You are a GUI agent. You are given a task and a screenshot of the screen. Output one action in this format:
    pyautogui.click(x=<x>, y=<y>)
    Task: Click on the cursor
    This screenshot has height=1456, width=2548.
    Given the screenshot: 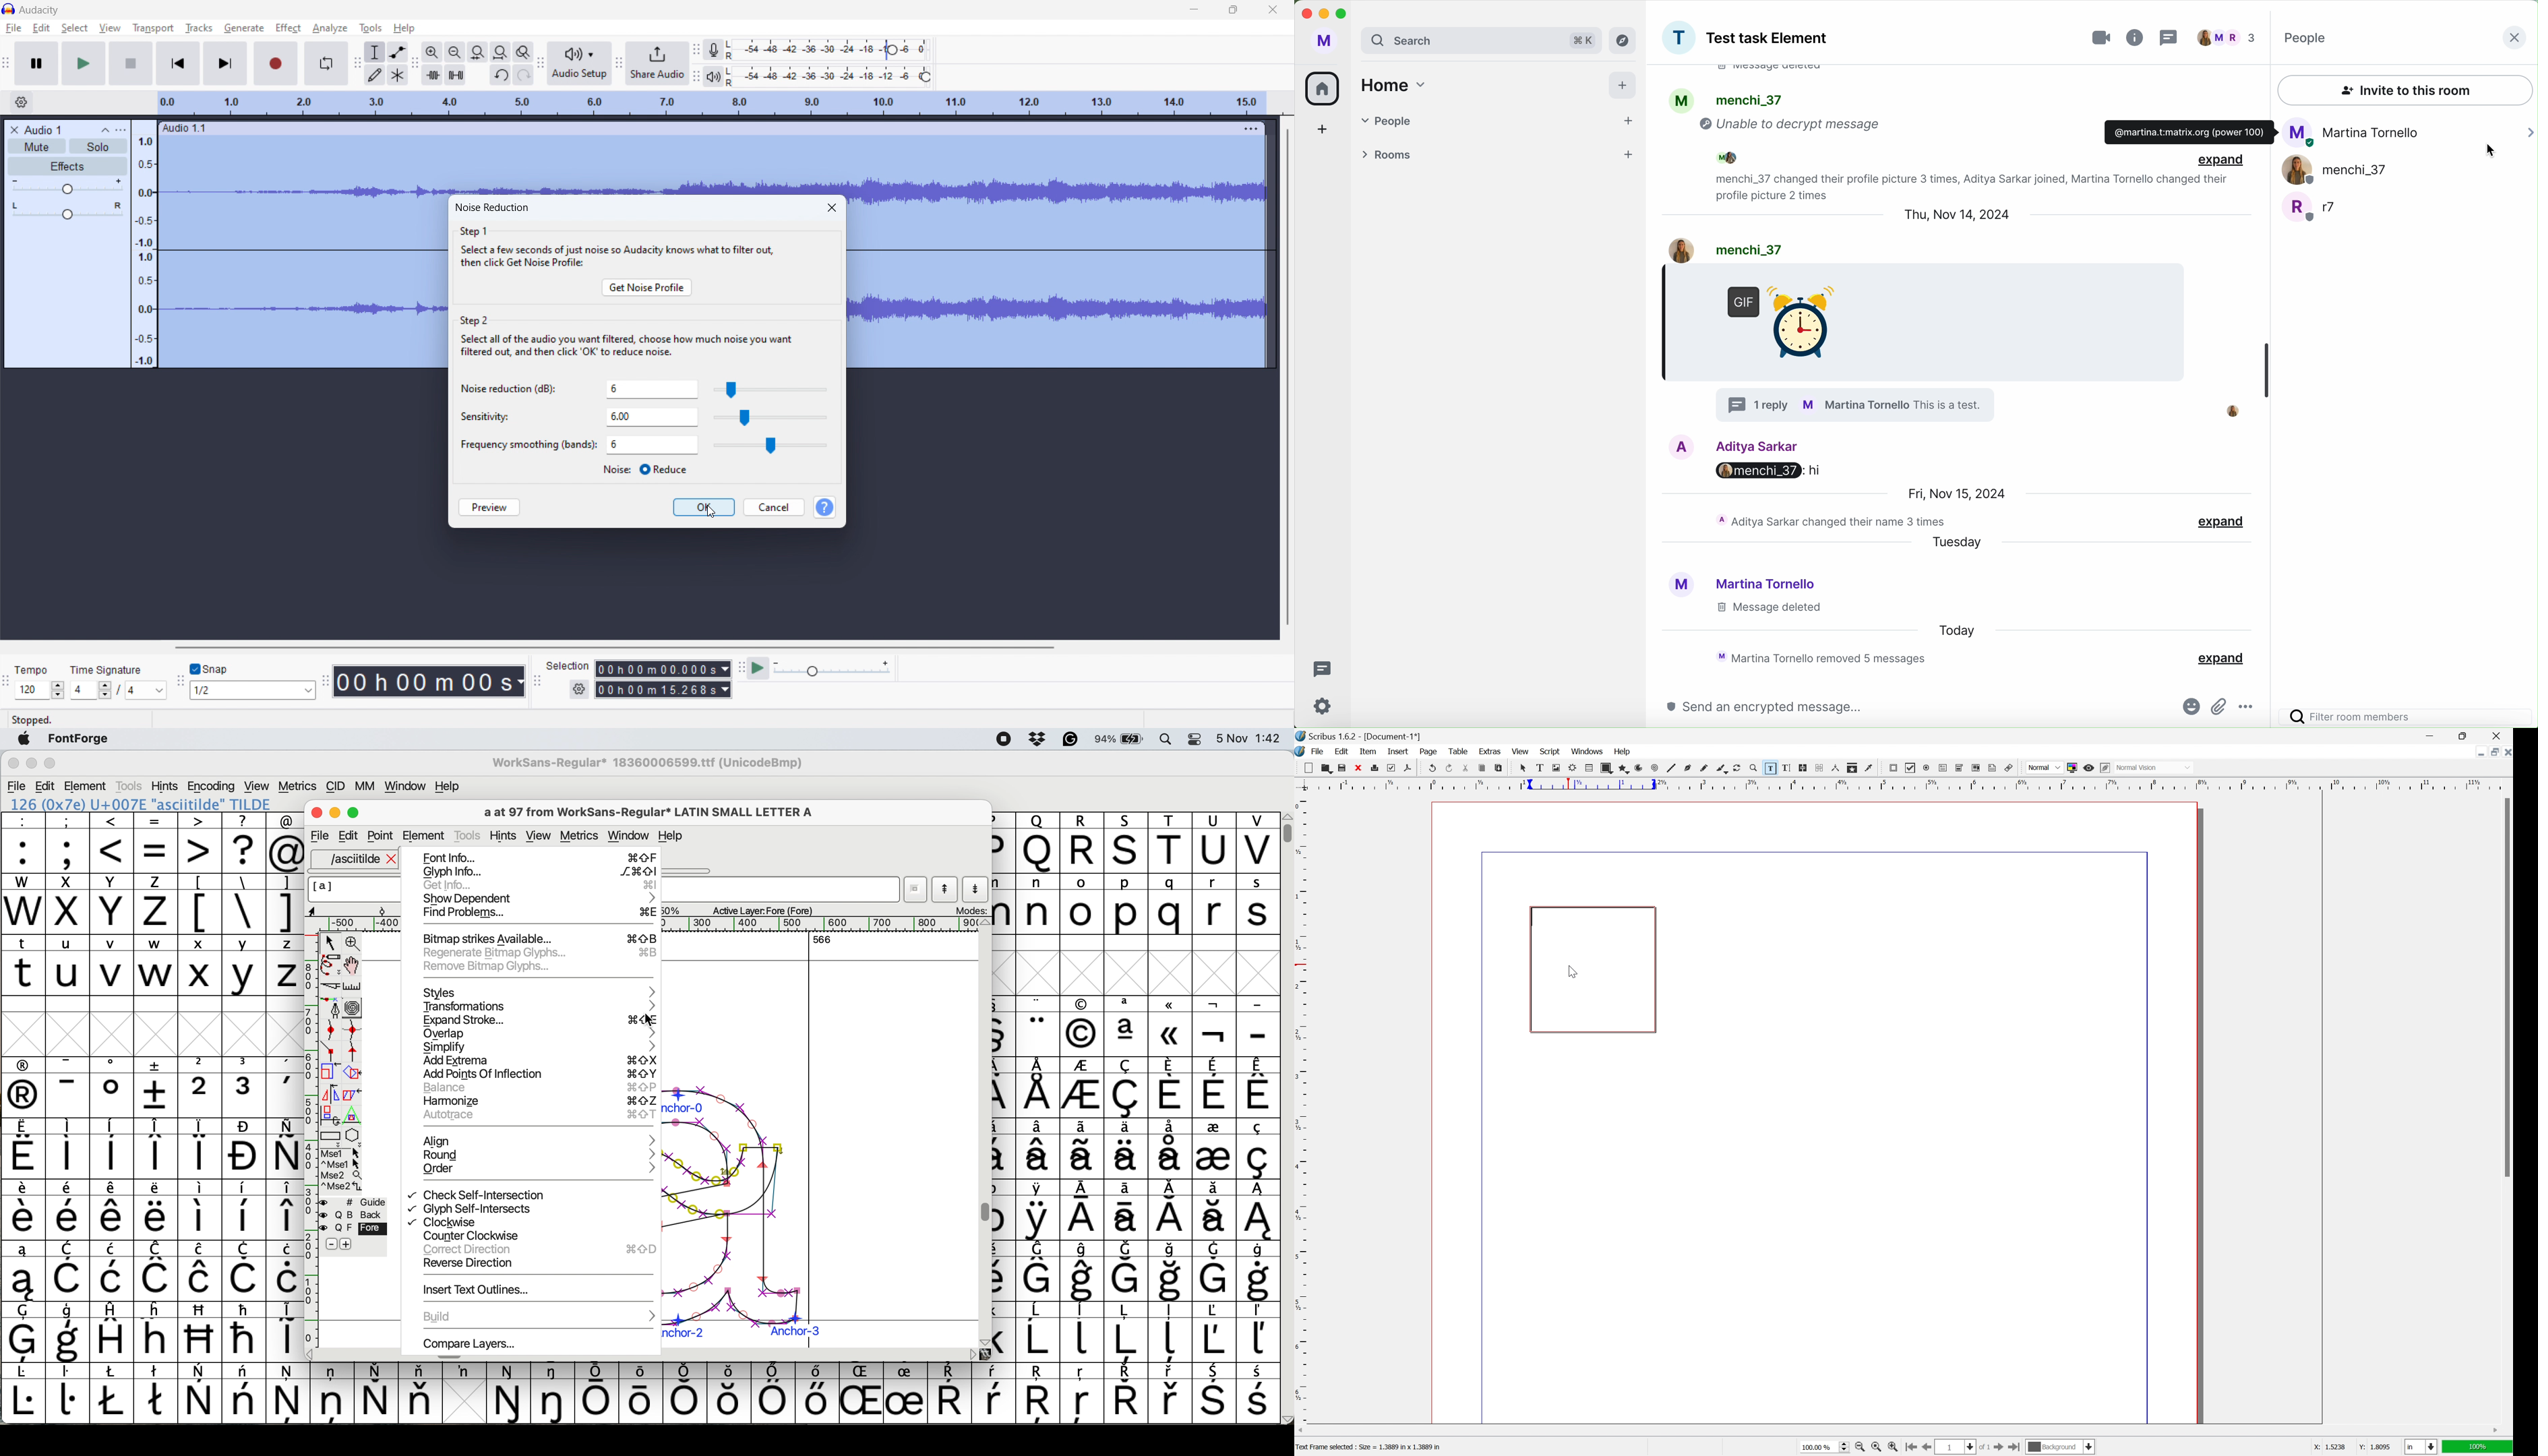 What is the action you would take?
    pyautogui.click(x=1522, y=768)
    